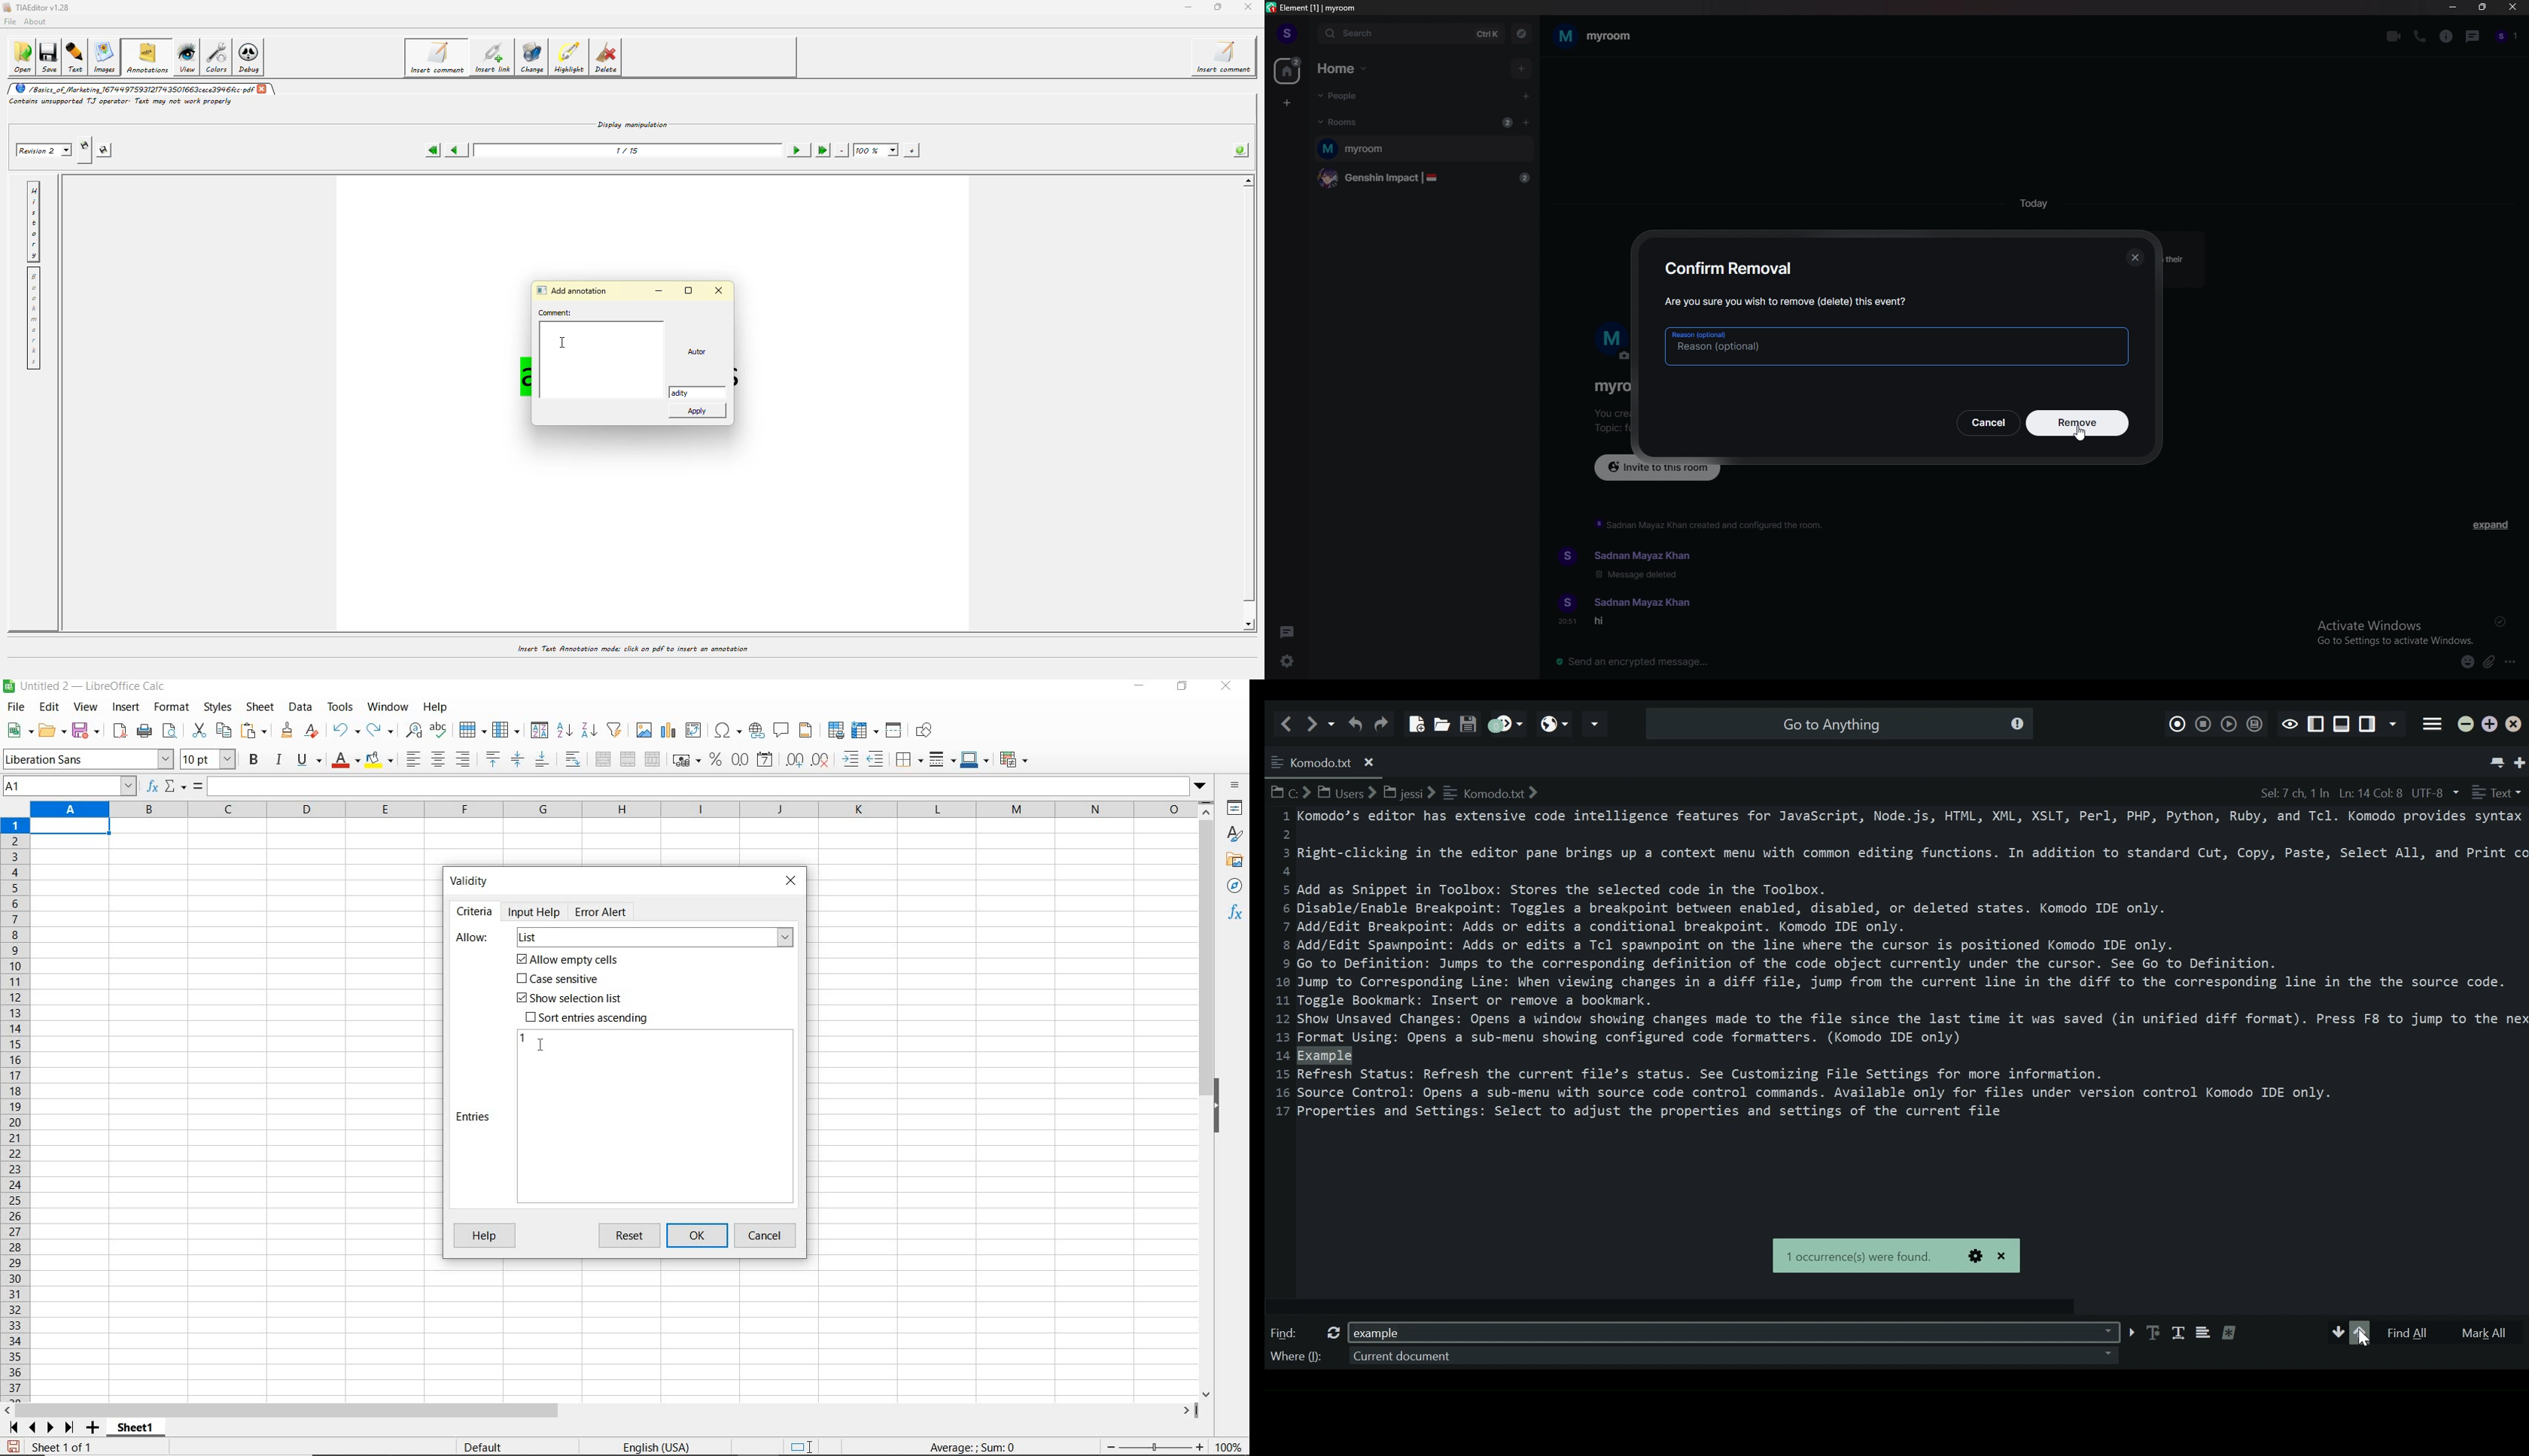 This screenshot has height=1456, width=2548. I want to click on align left, so click(412, 761).